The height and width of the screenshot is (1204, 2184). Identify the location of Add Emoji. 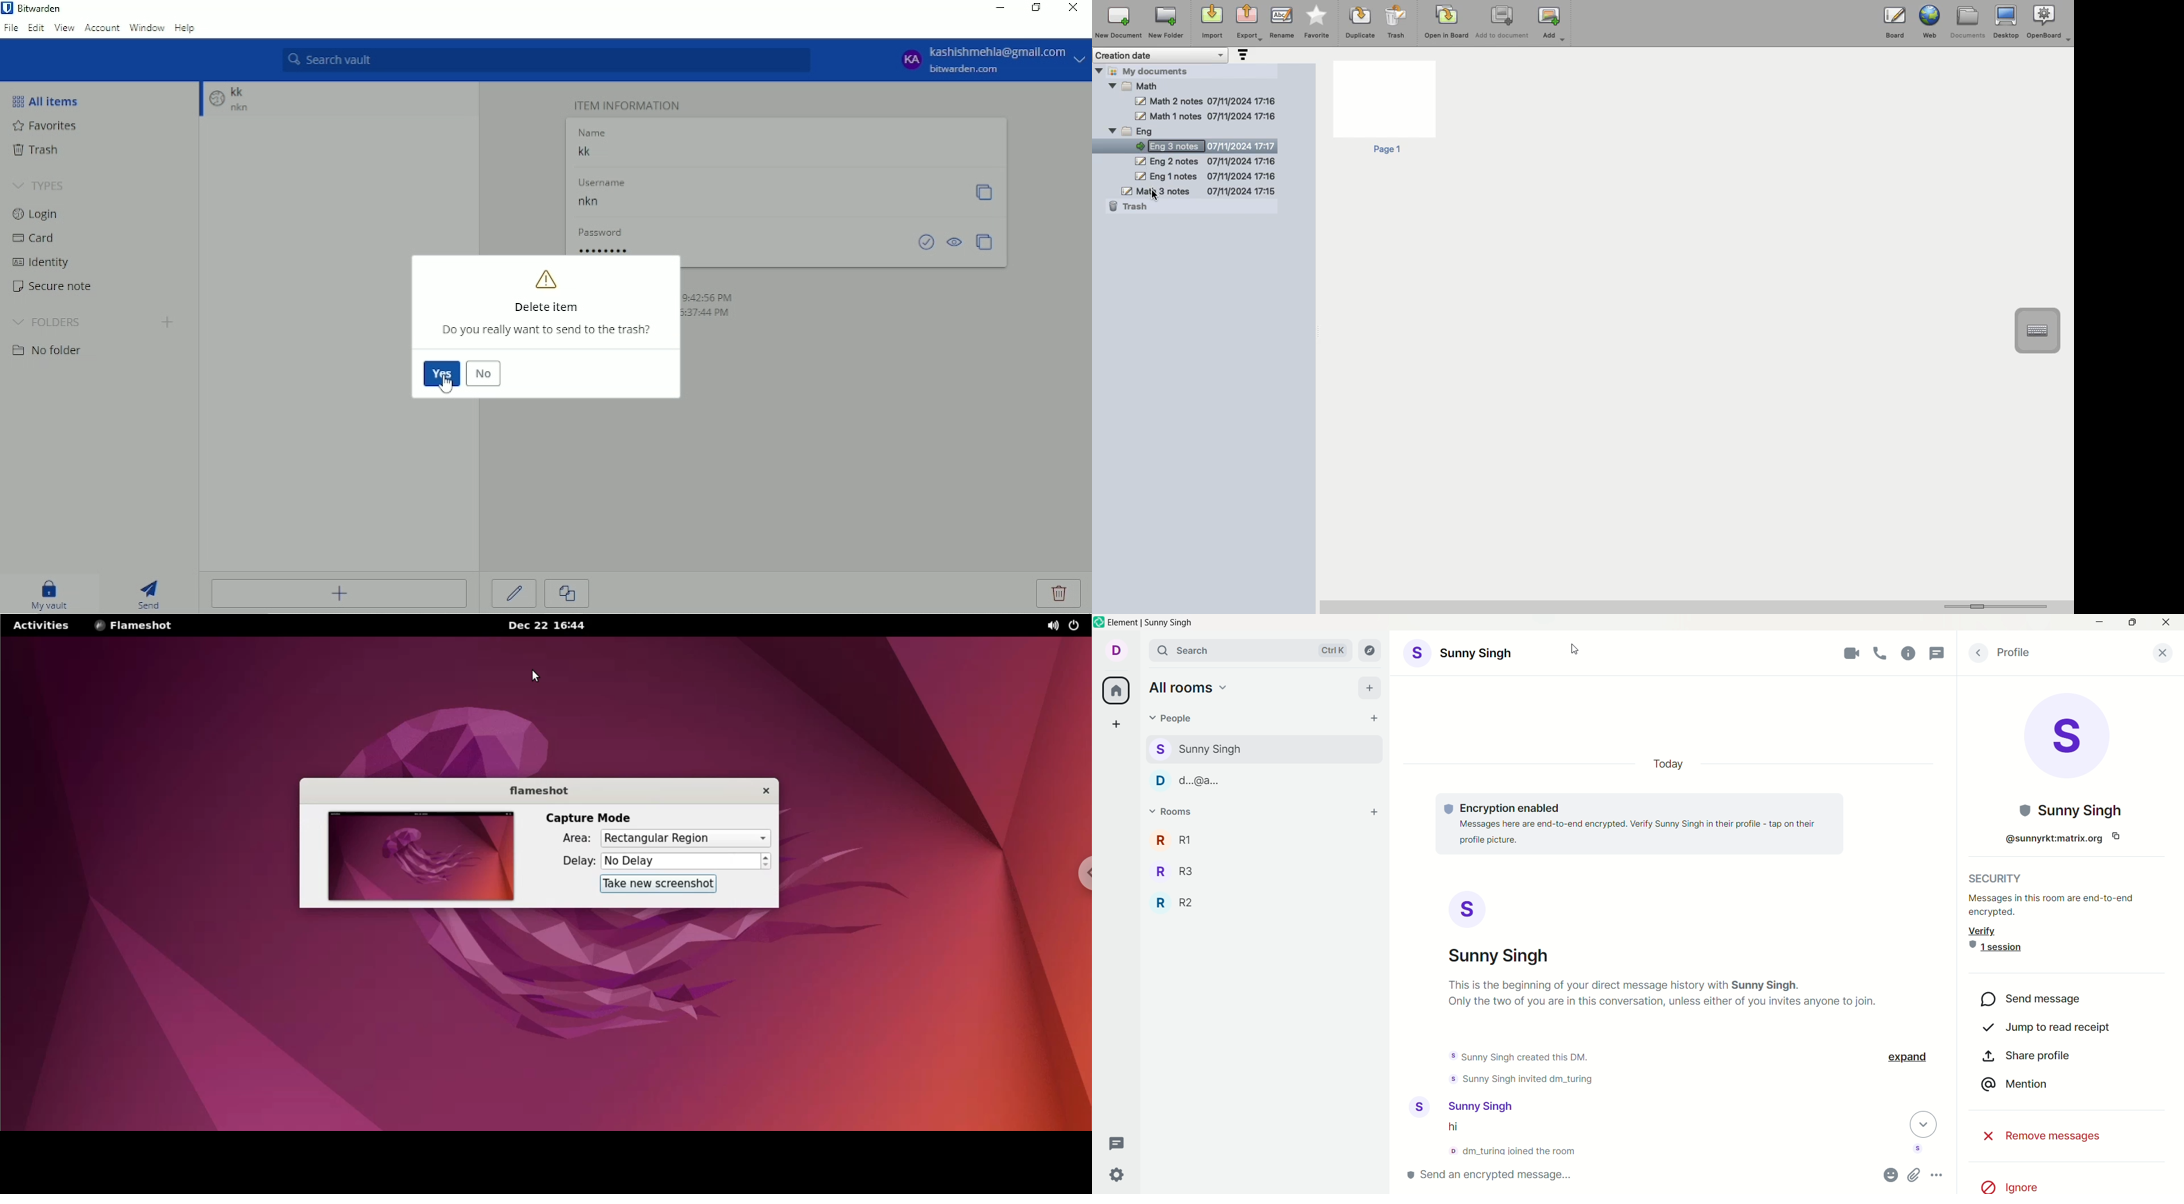
(1891, 1175).